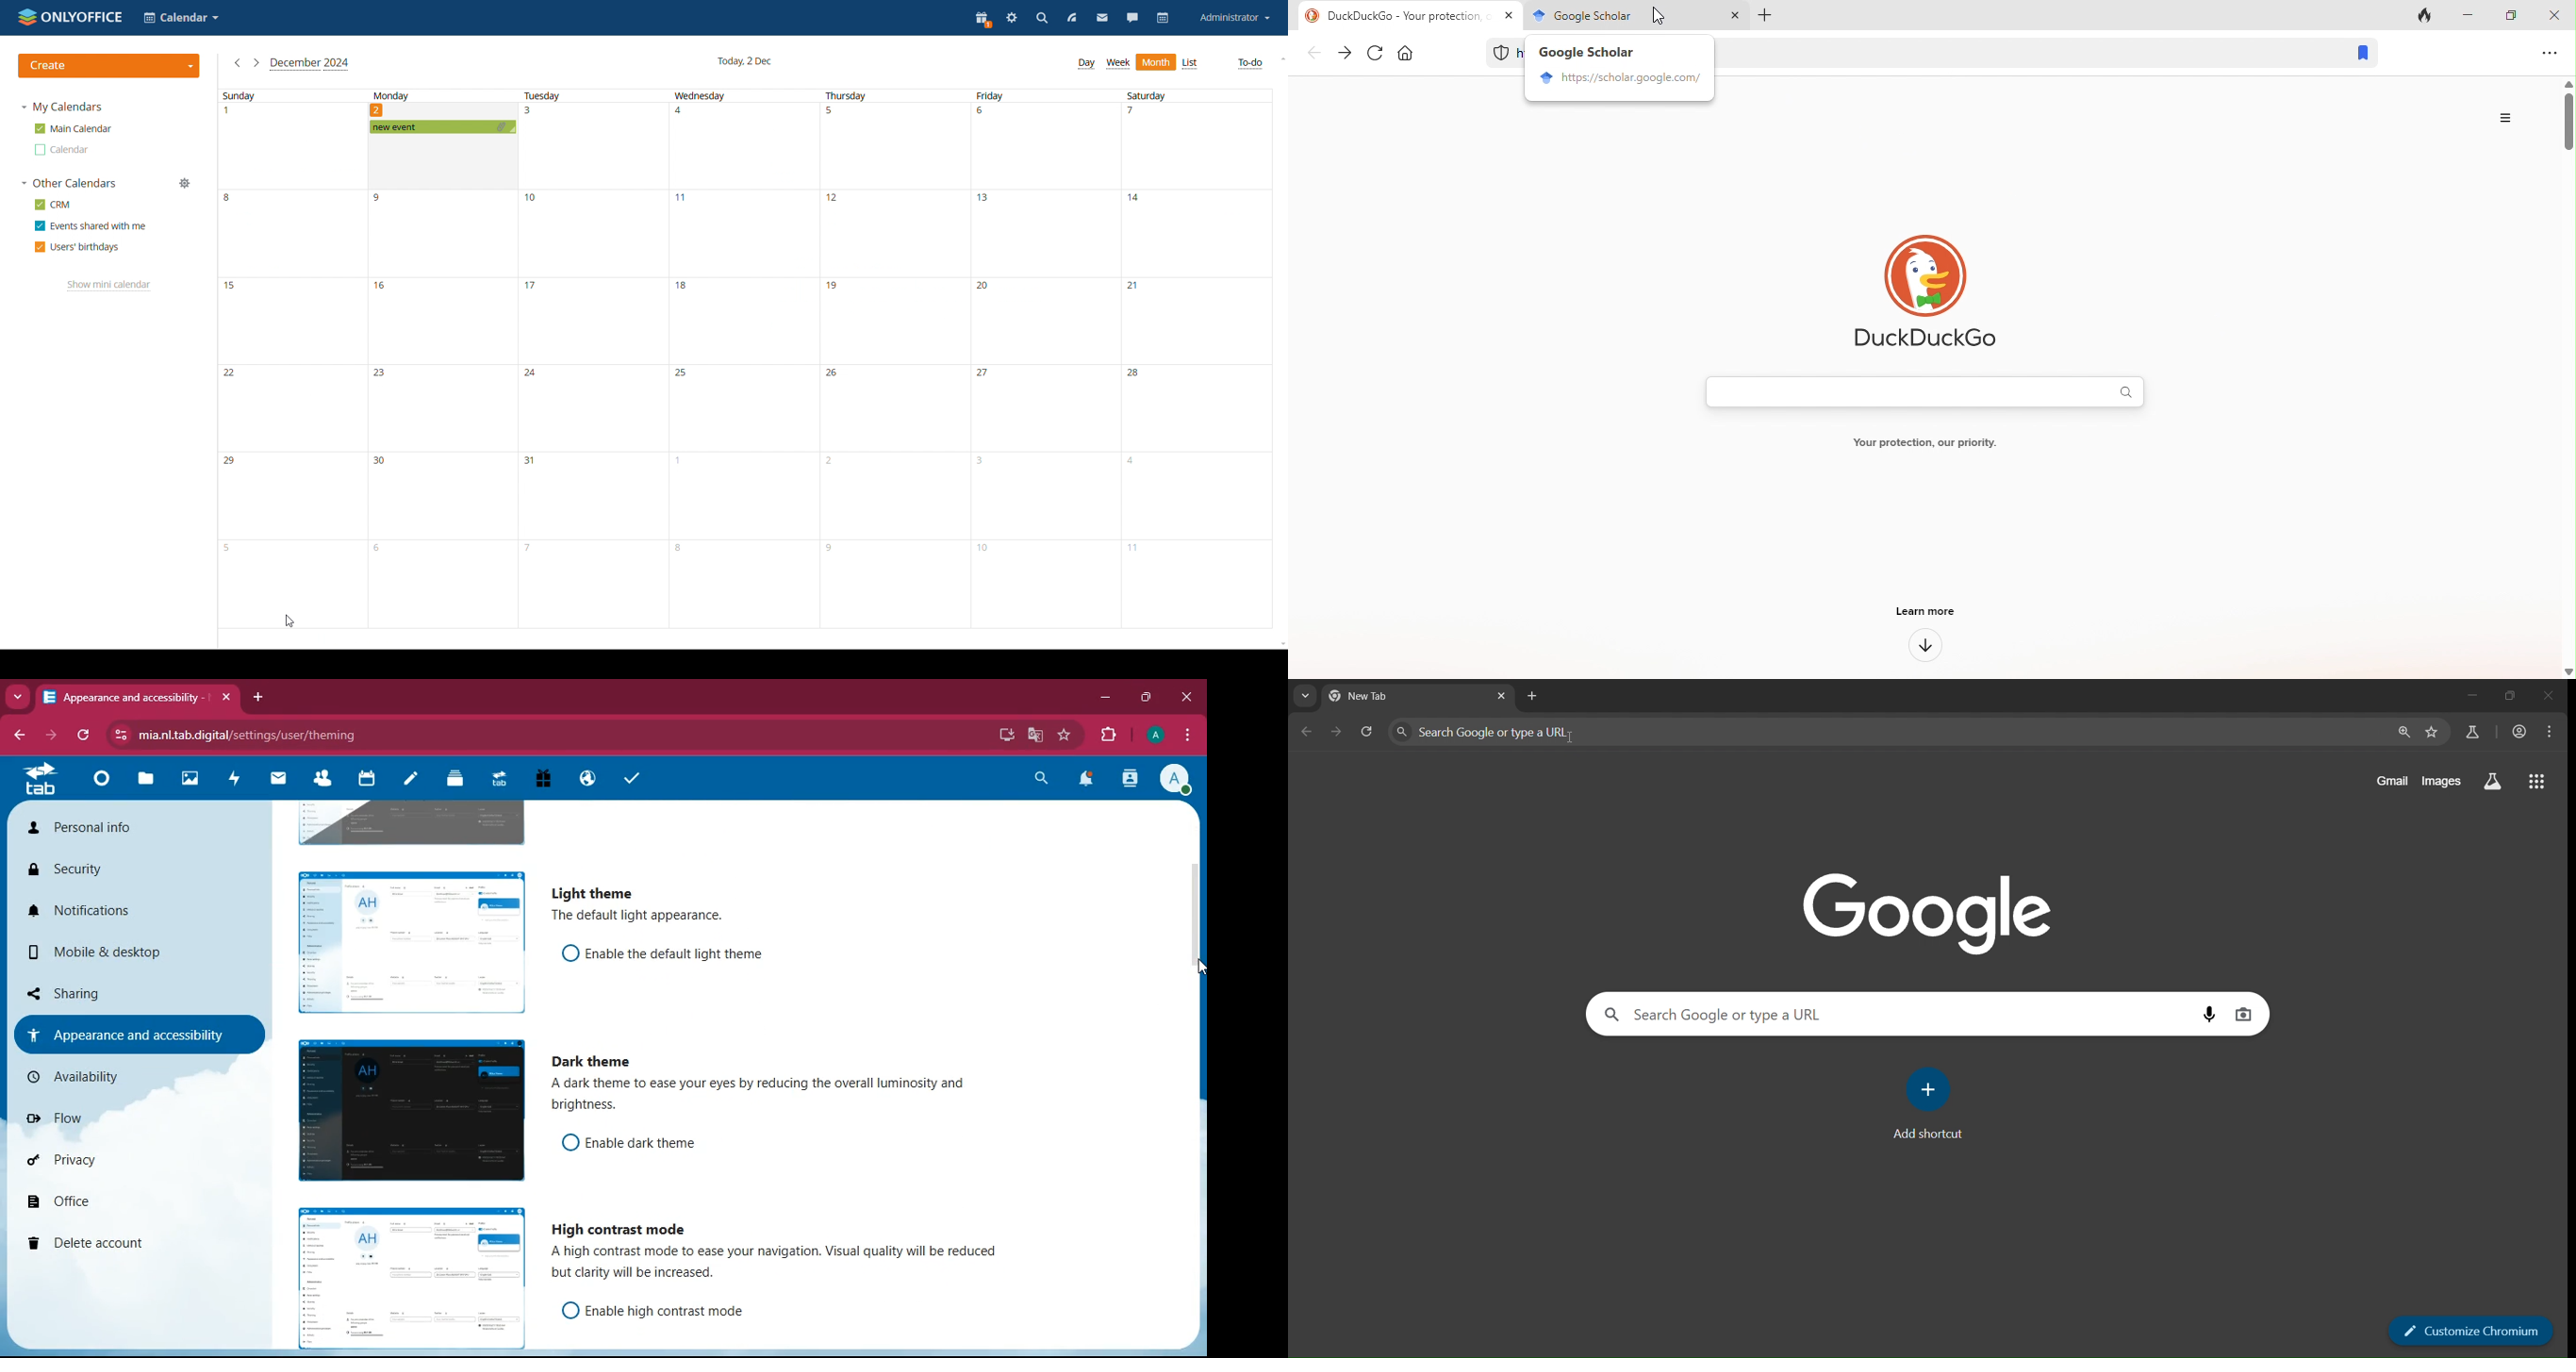 Image resolution: width=2576 pixels, height=1372 pixels. I want to click on close, so click(1185, 697).